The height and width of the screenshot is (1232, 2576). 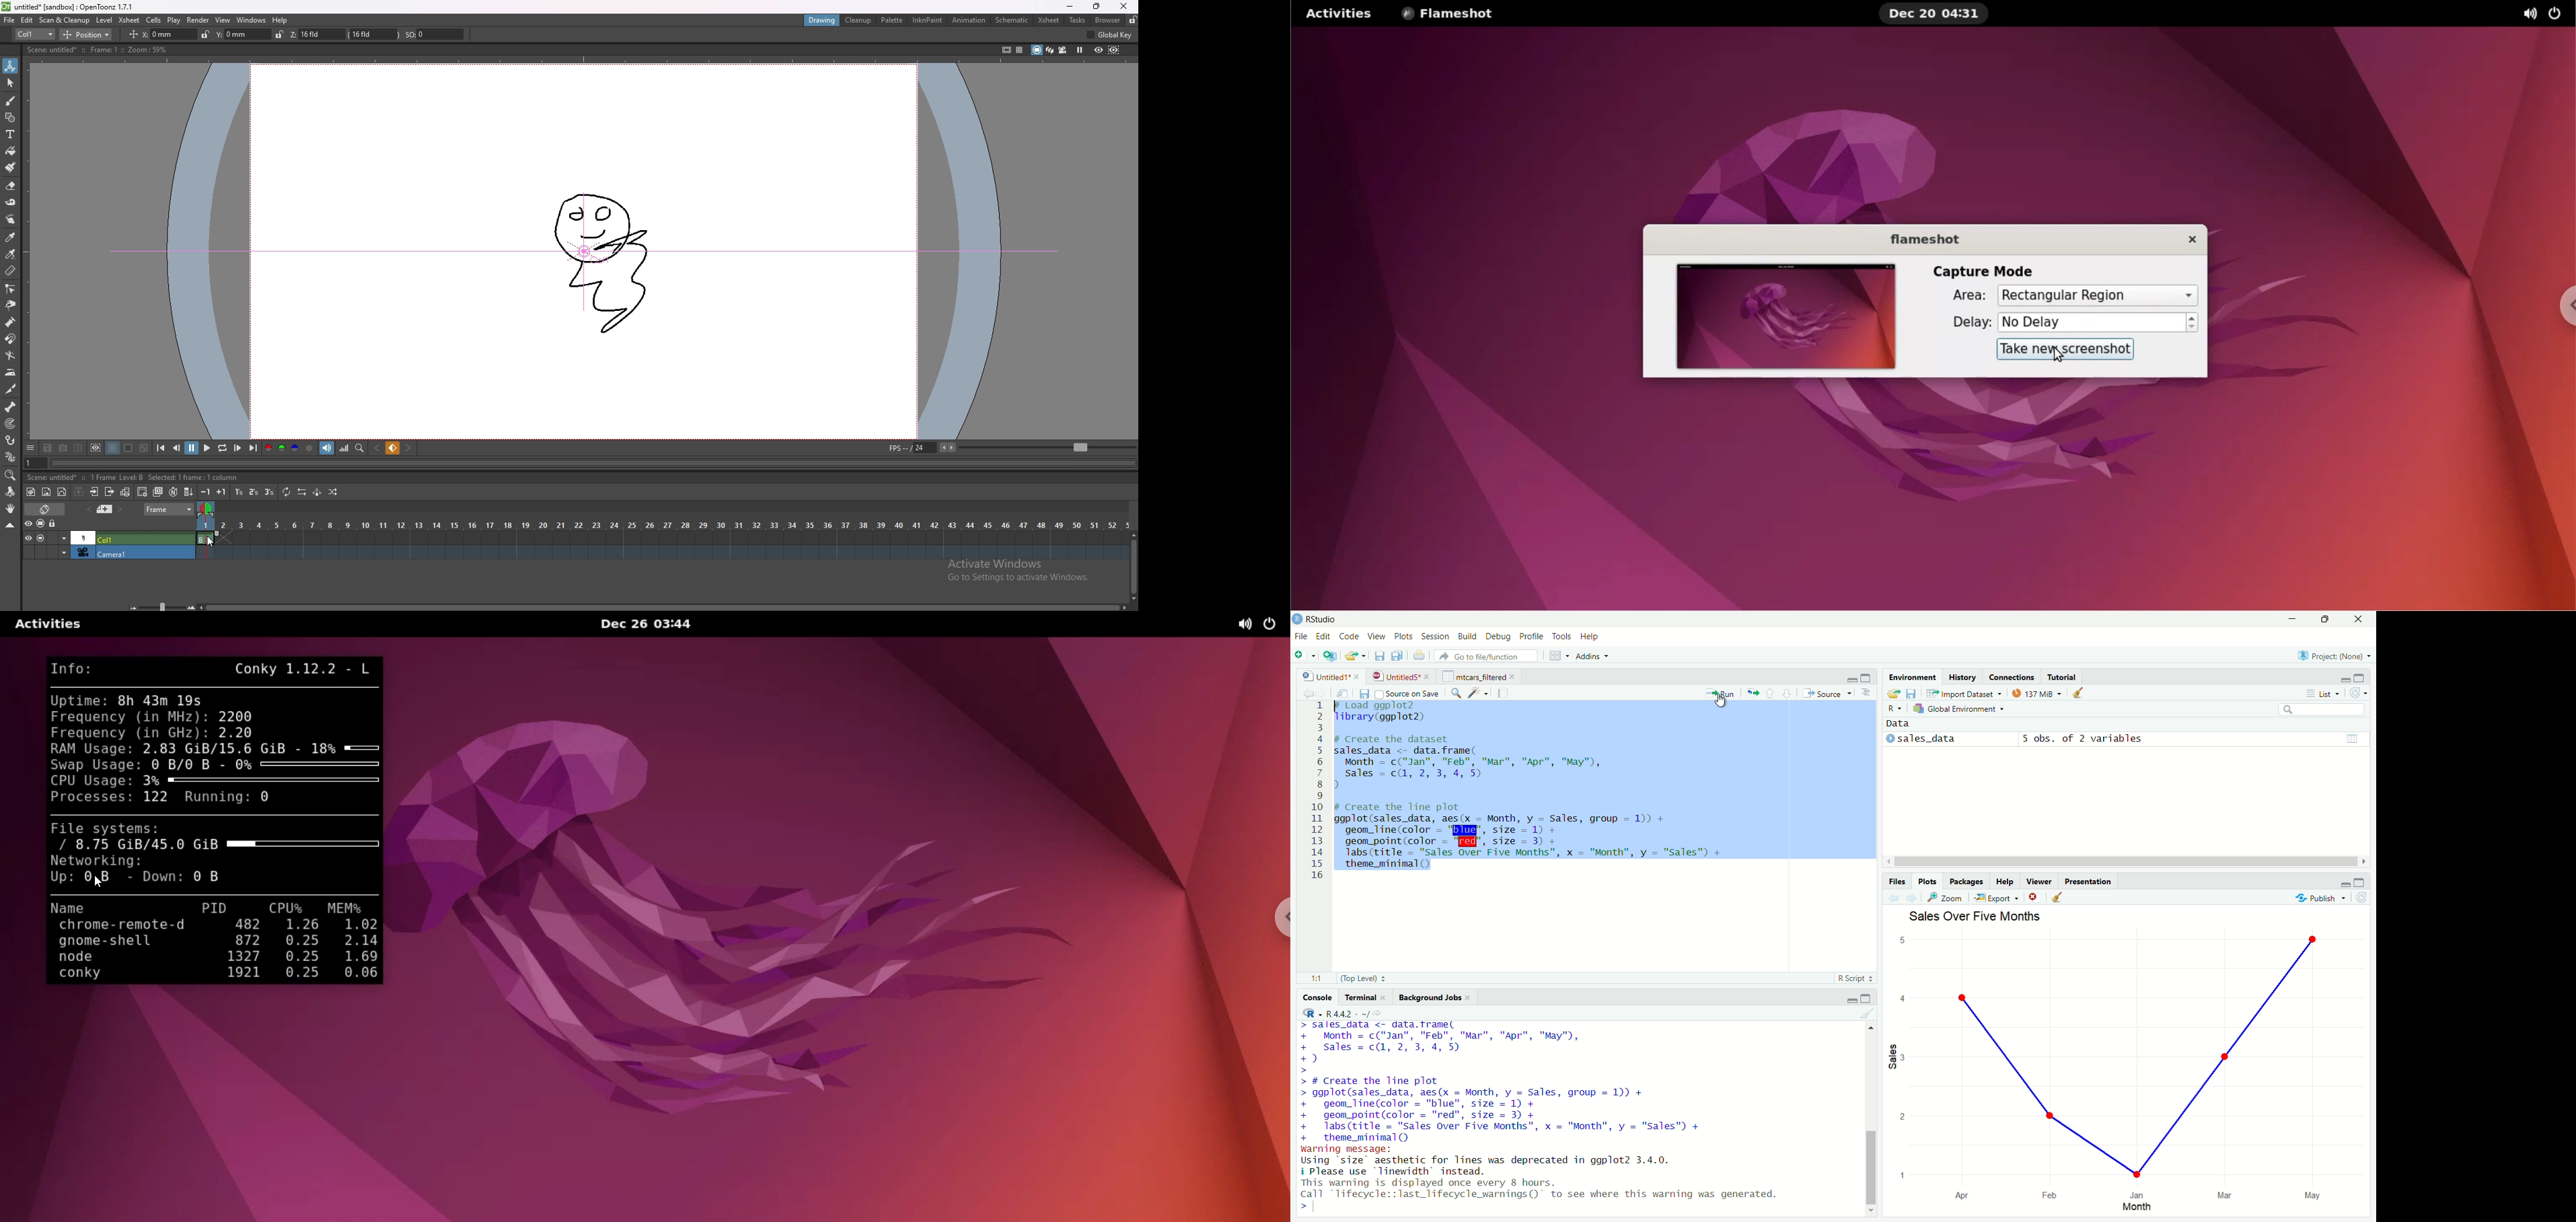 What do you see at coordinates (9, 492) in the screenshot?
I see `rotate` at bounding box center [9, 492].